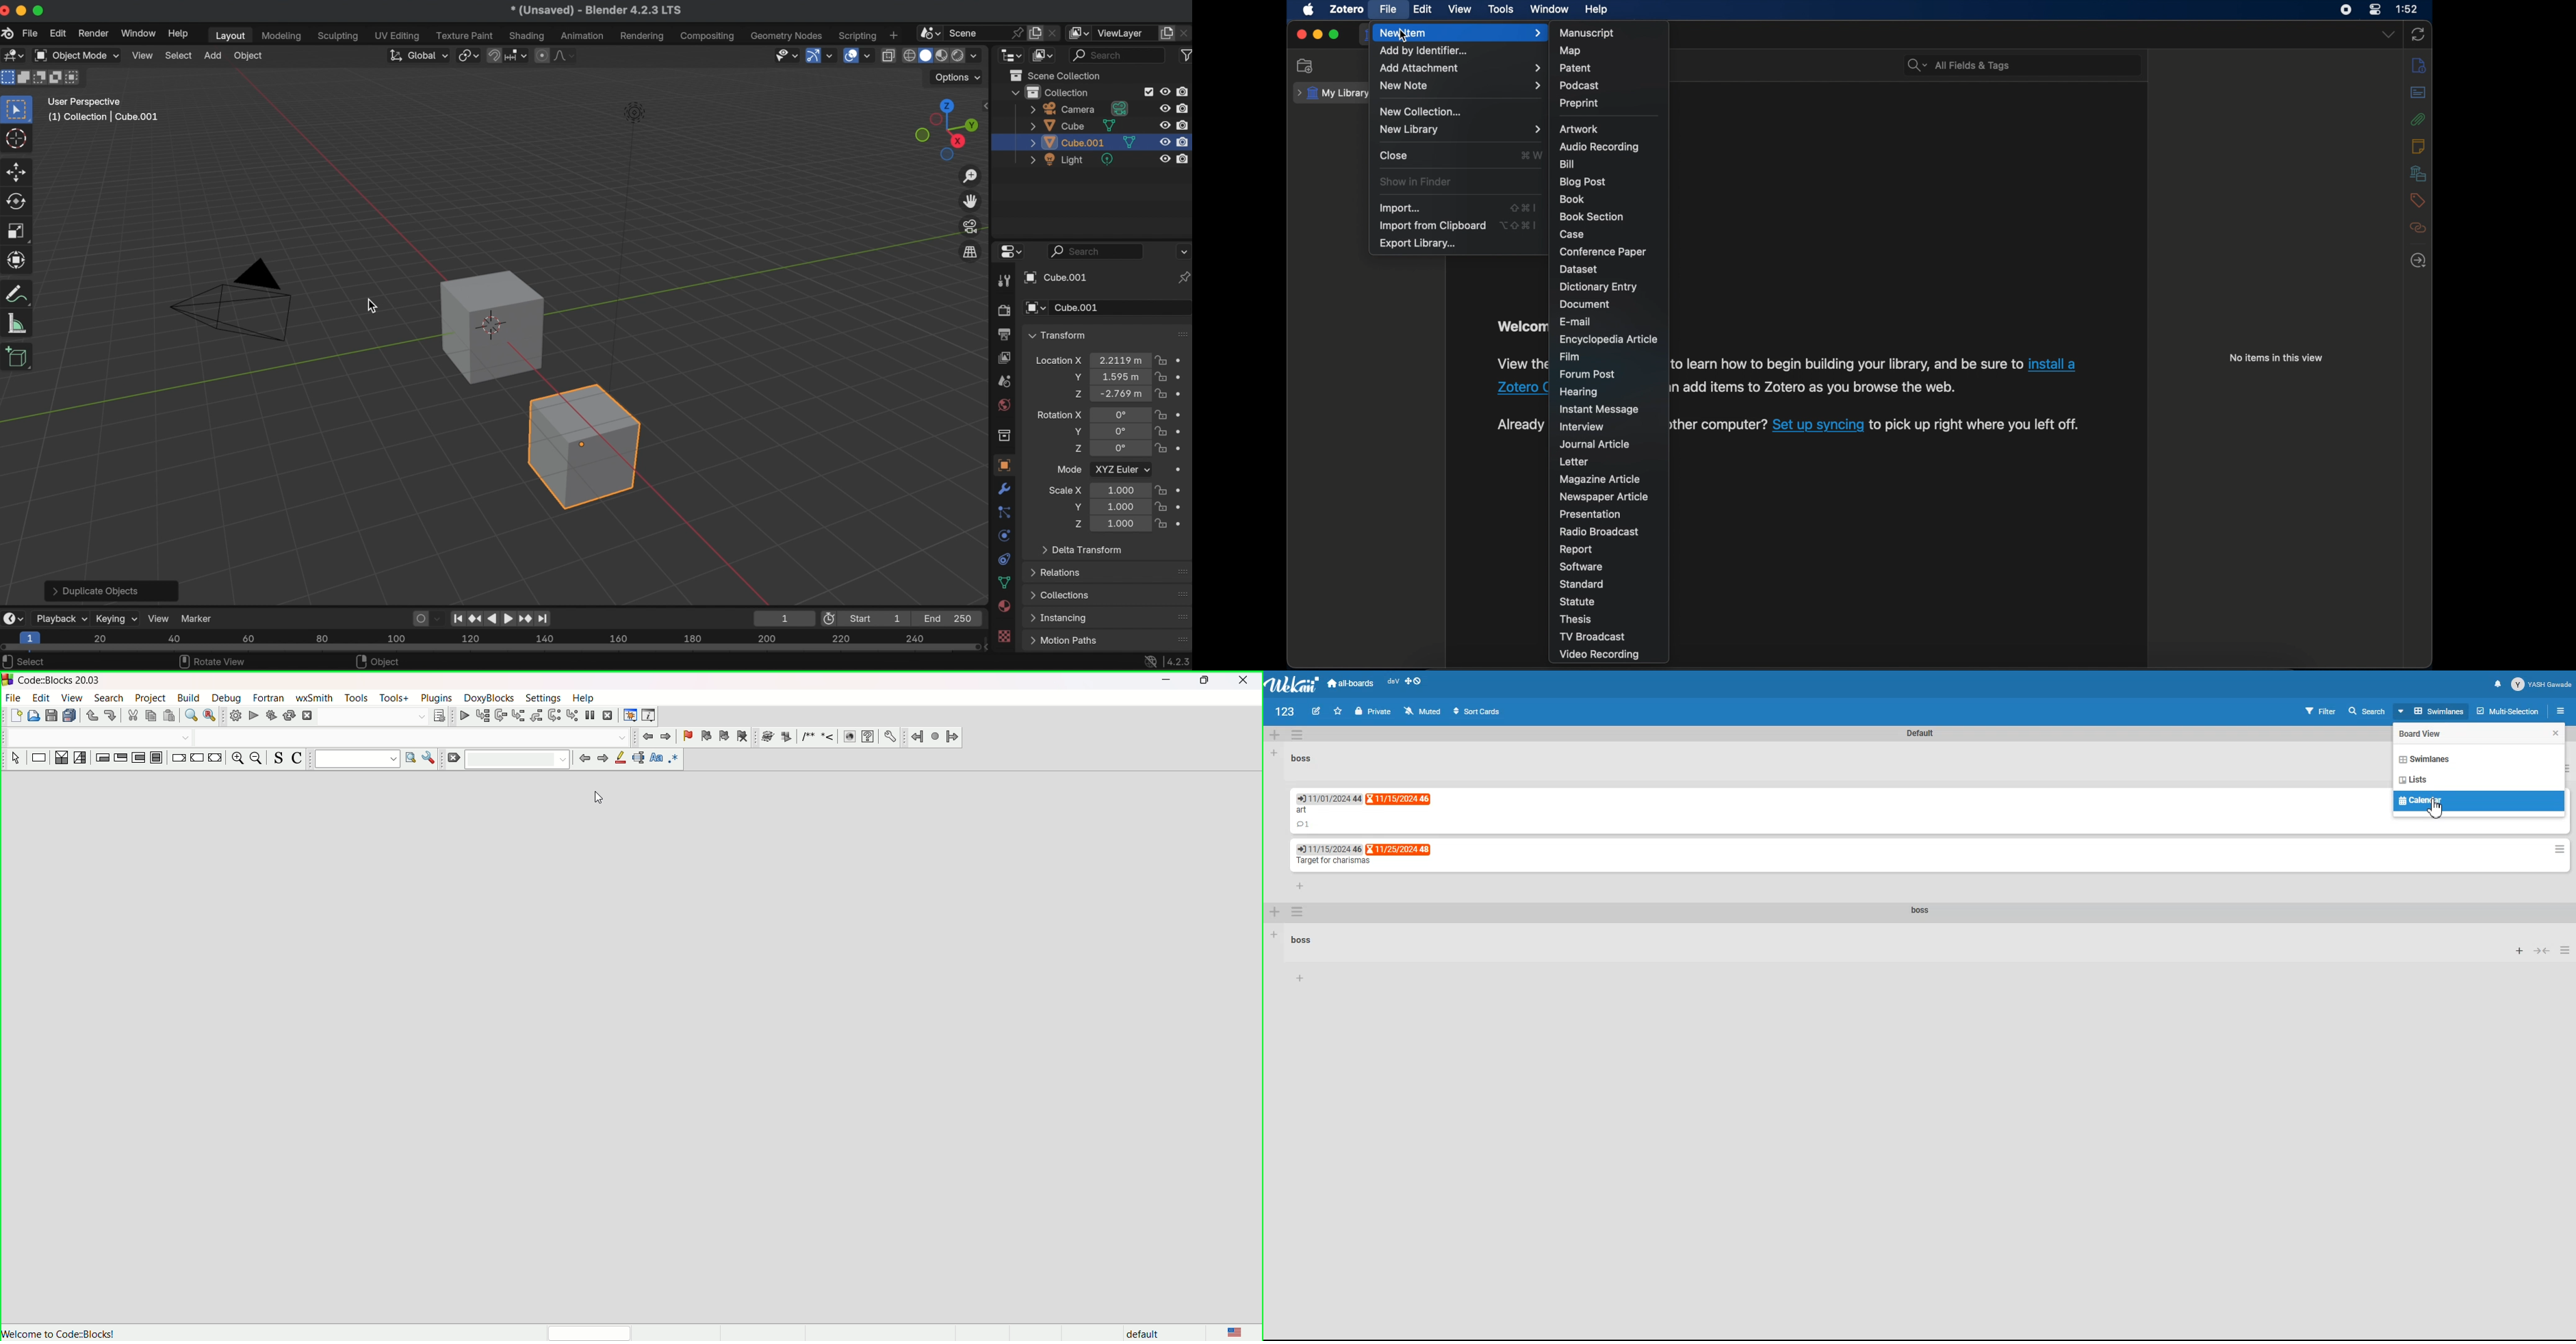 The height and width of the screenshot is (1344, 2576). Describe the element at coordinates (1298, 912) in the screenshot. I see `Swimlane Action` at that location.